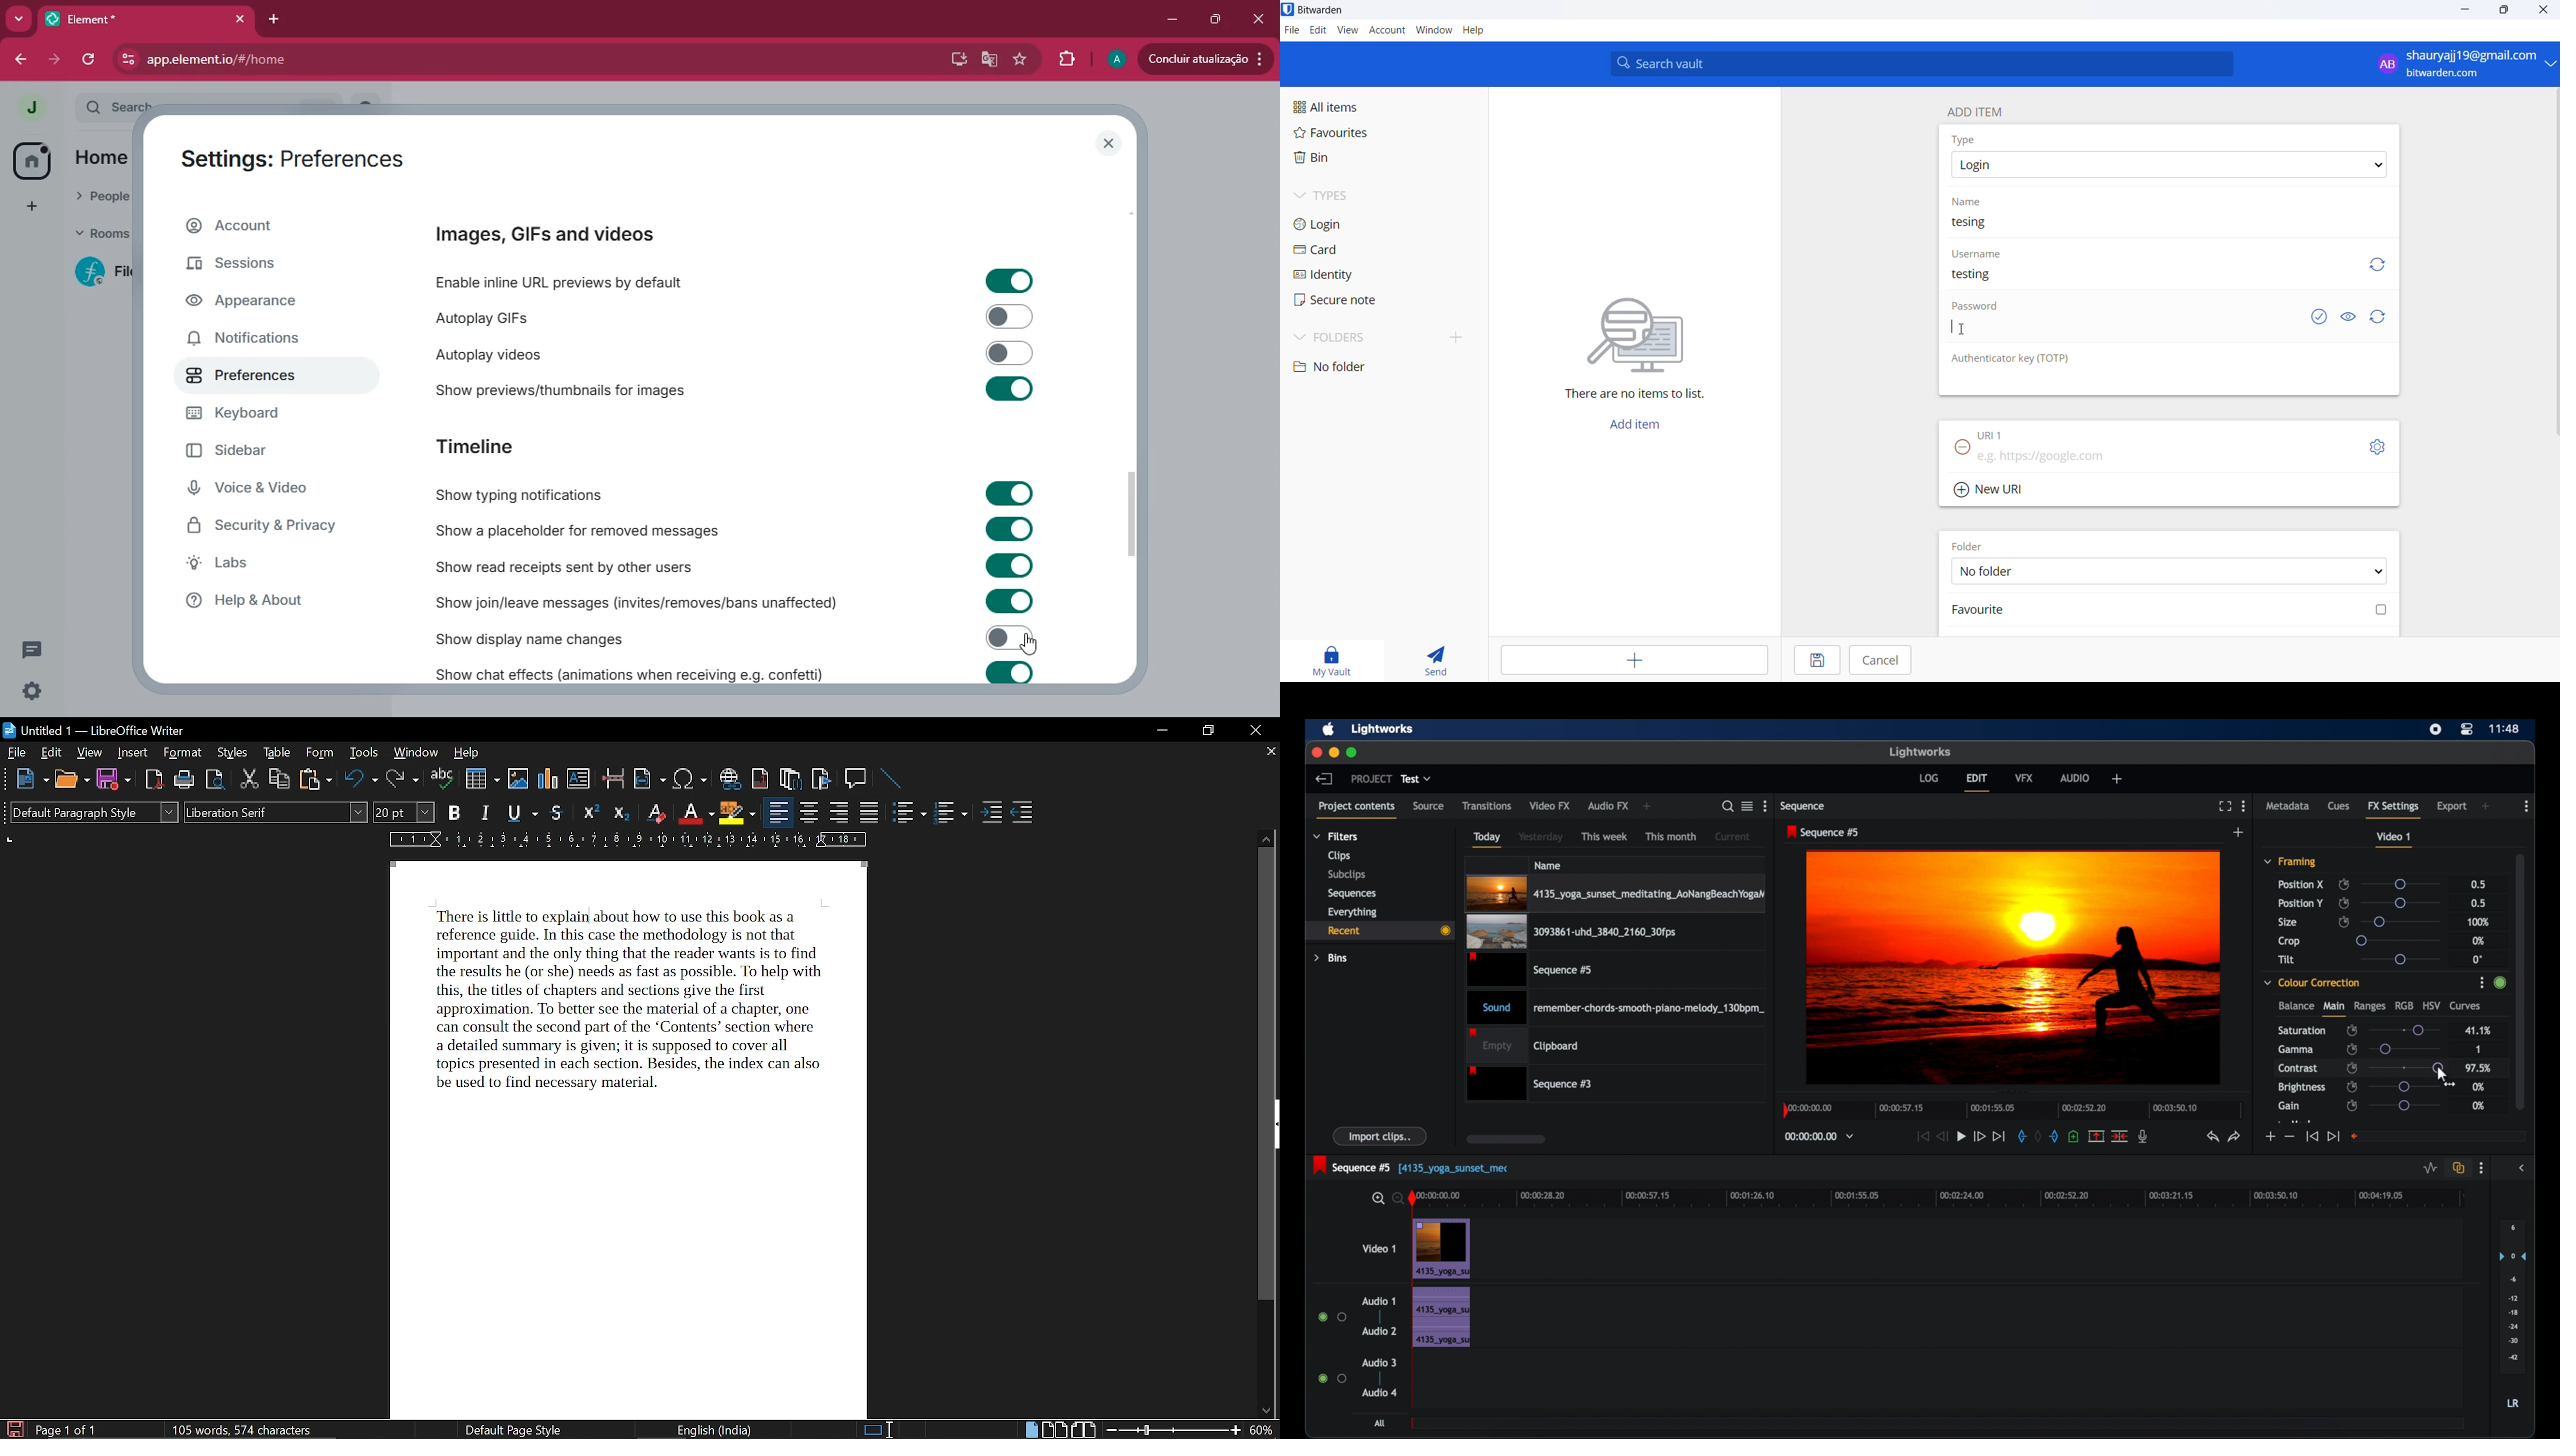 This screenshot has width=2576, height=1456. What do you see at coordinates (810, 813) in the screenshot?
I see `center` at bounding box center [810, 813].